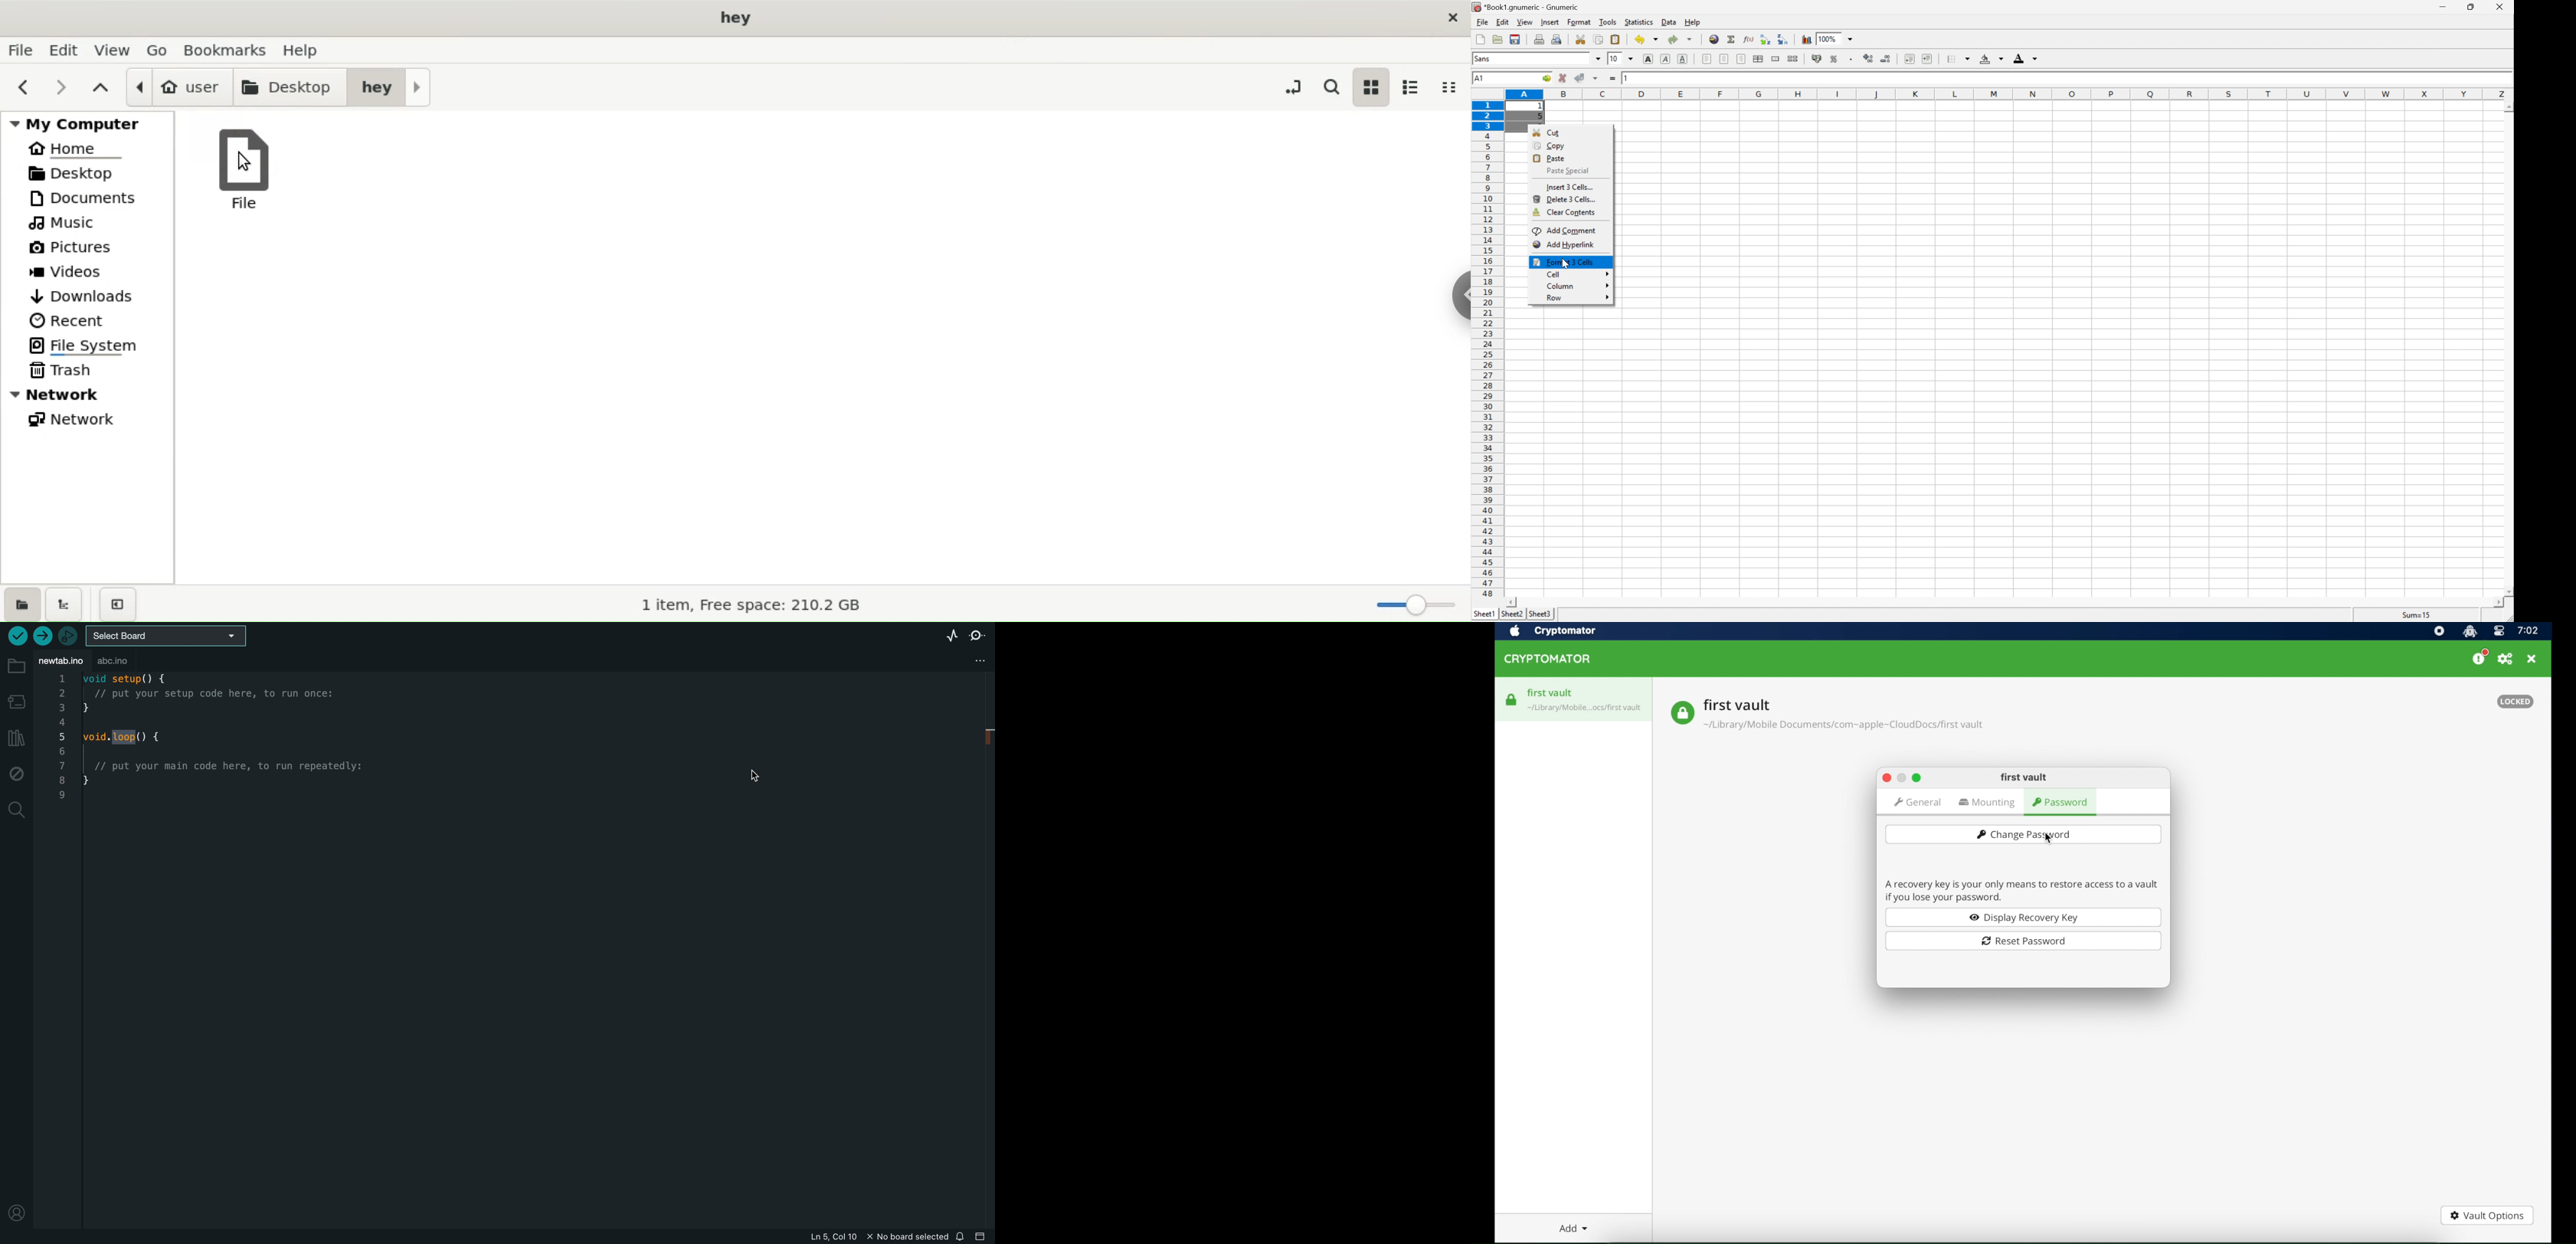  Describe the element at coordinates (1766, 39) in the screenshot. I see `Sort the selected region in ascending order based on the first column selected` at that location.